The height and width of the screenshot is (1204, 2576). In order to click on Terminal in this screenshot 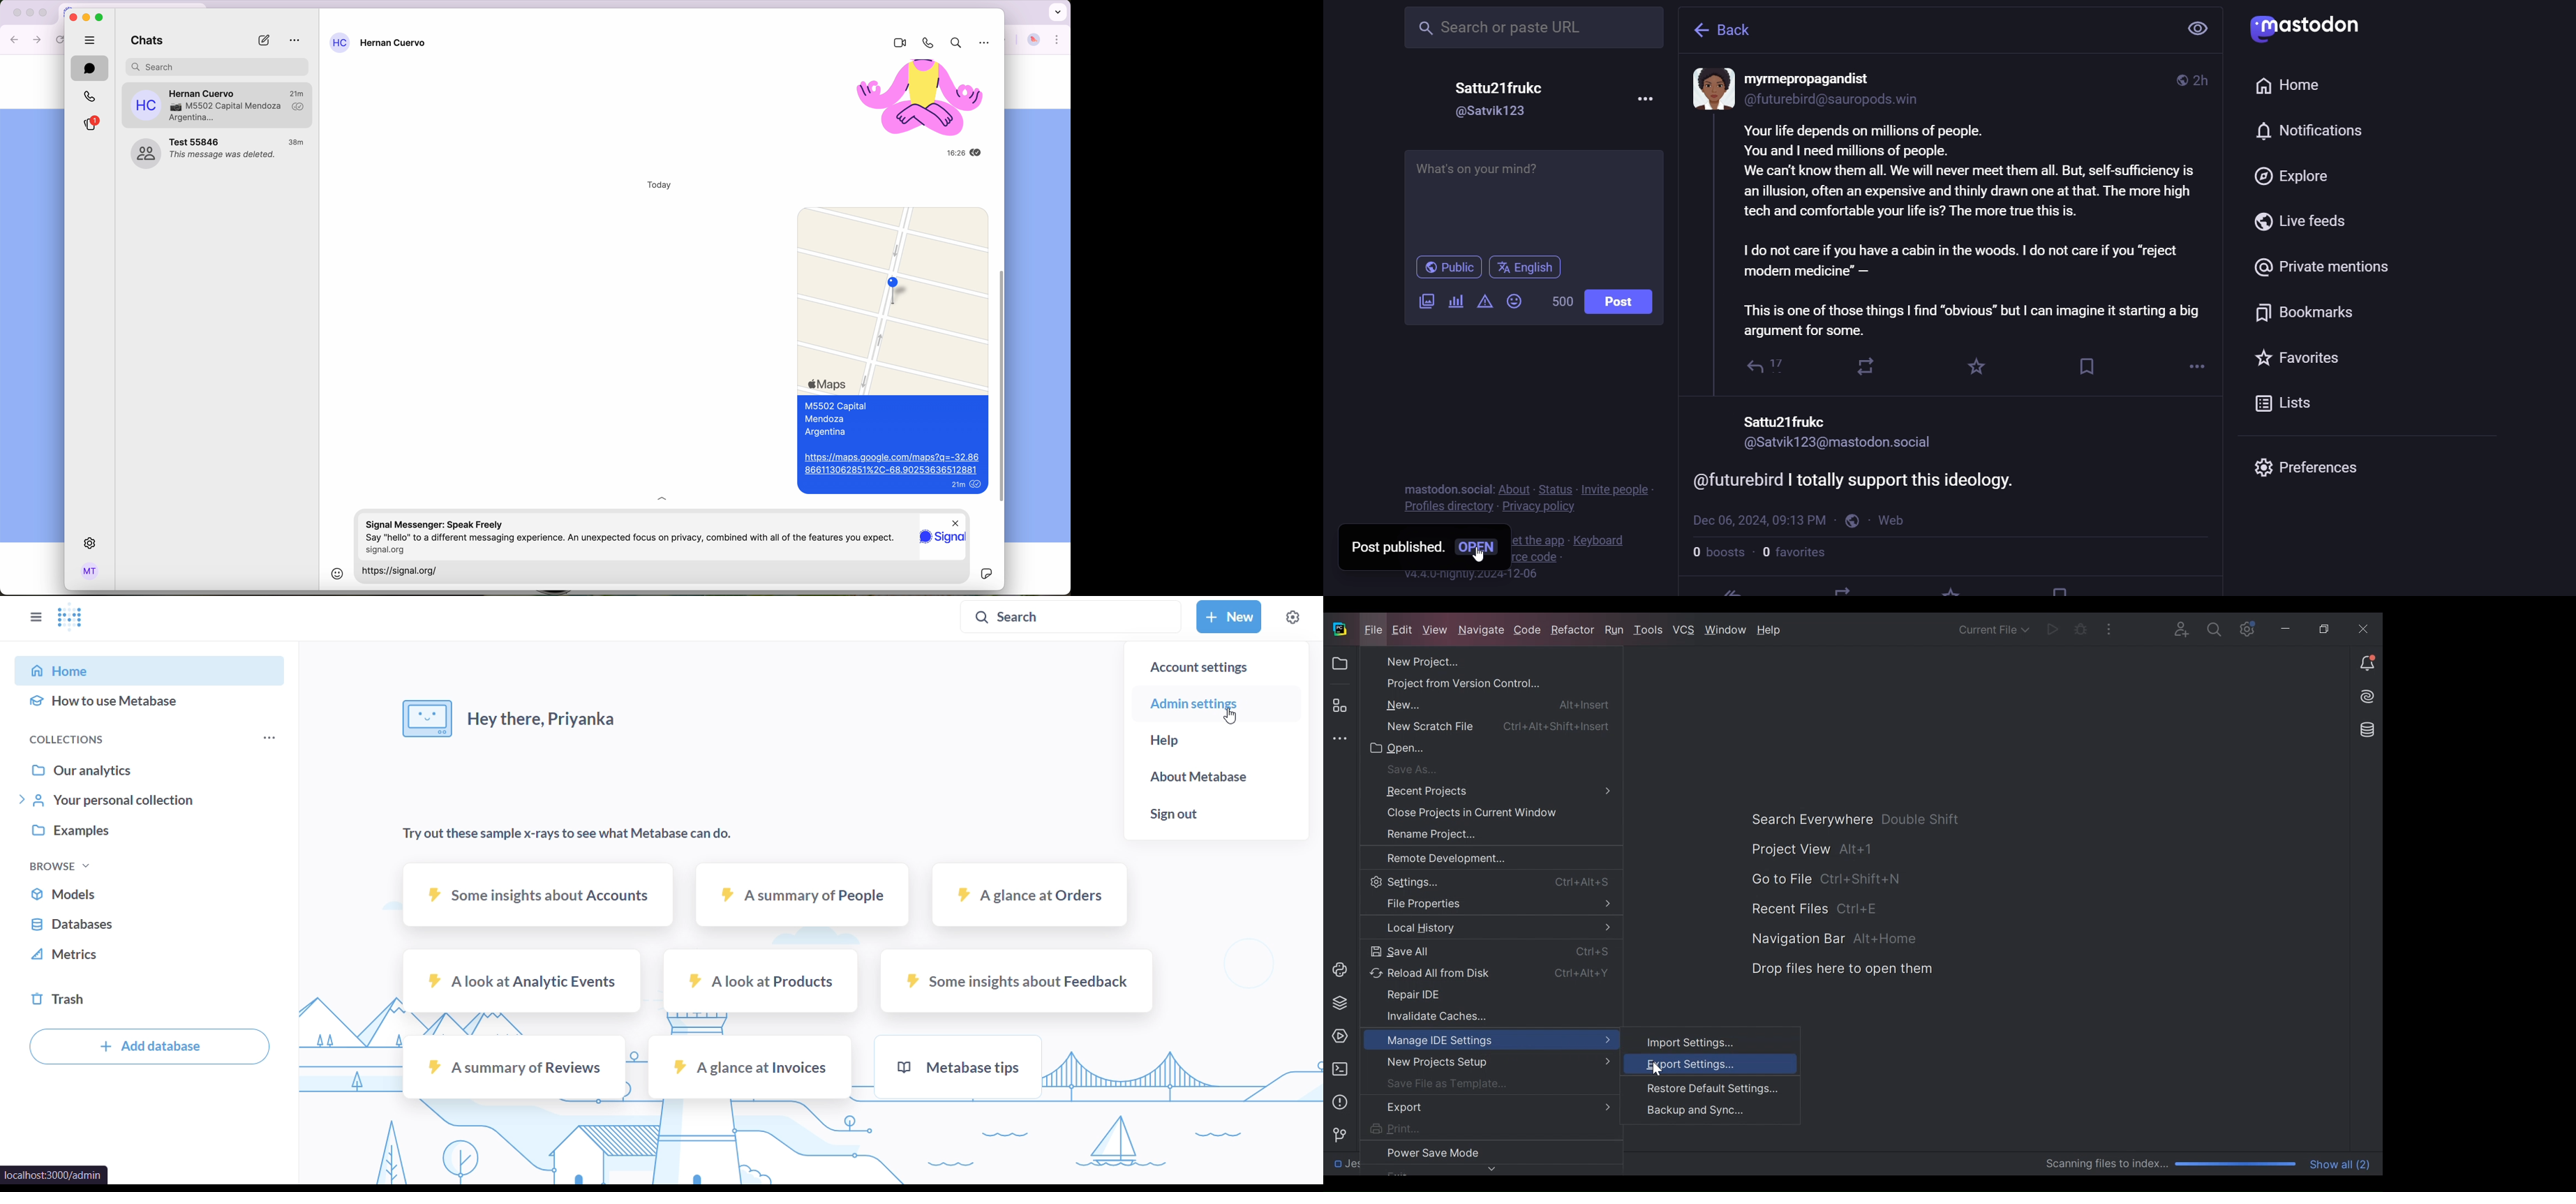, I will do `click(1337, 1069)`.